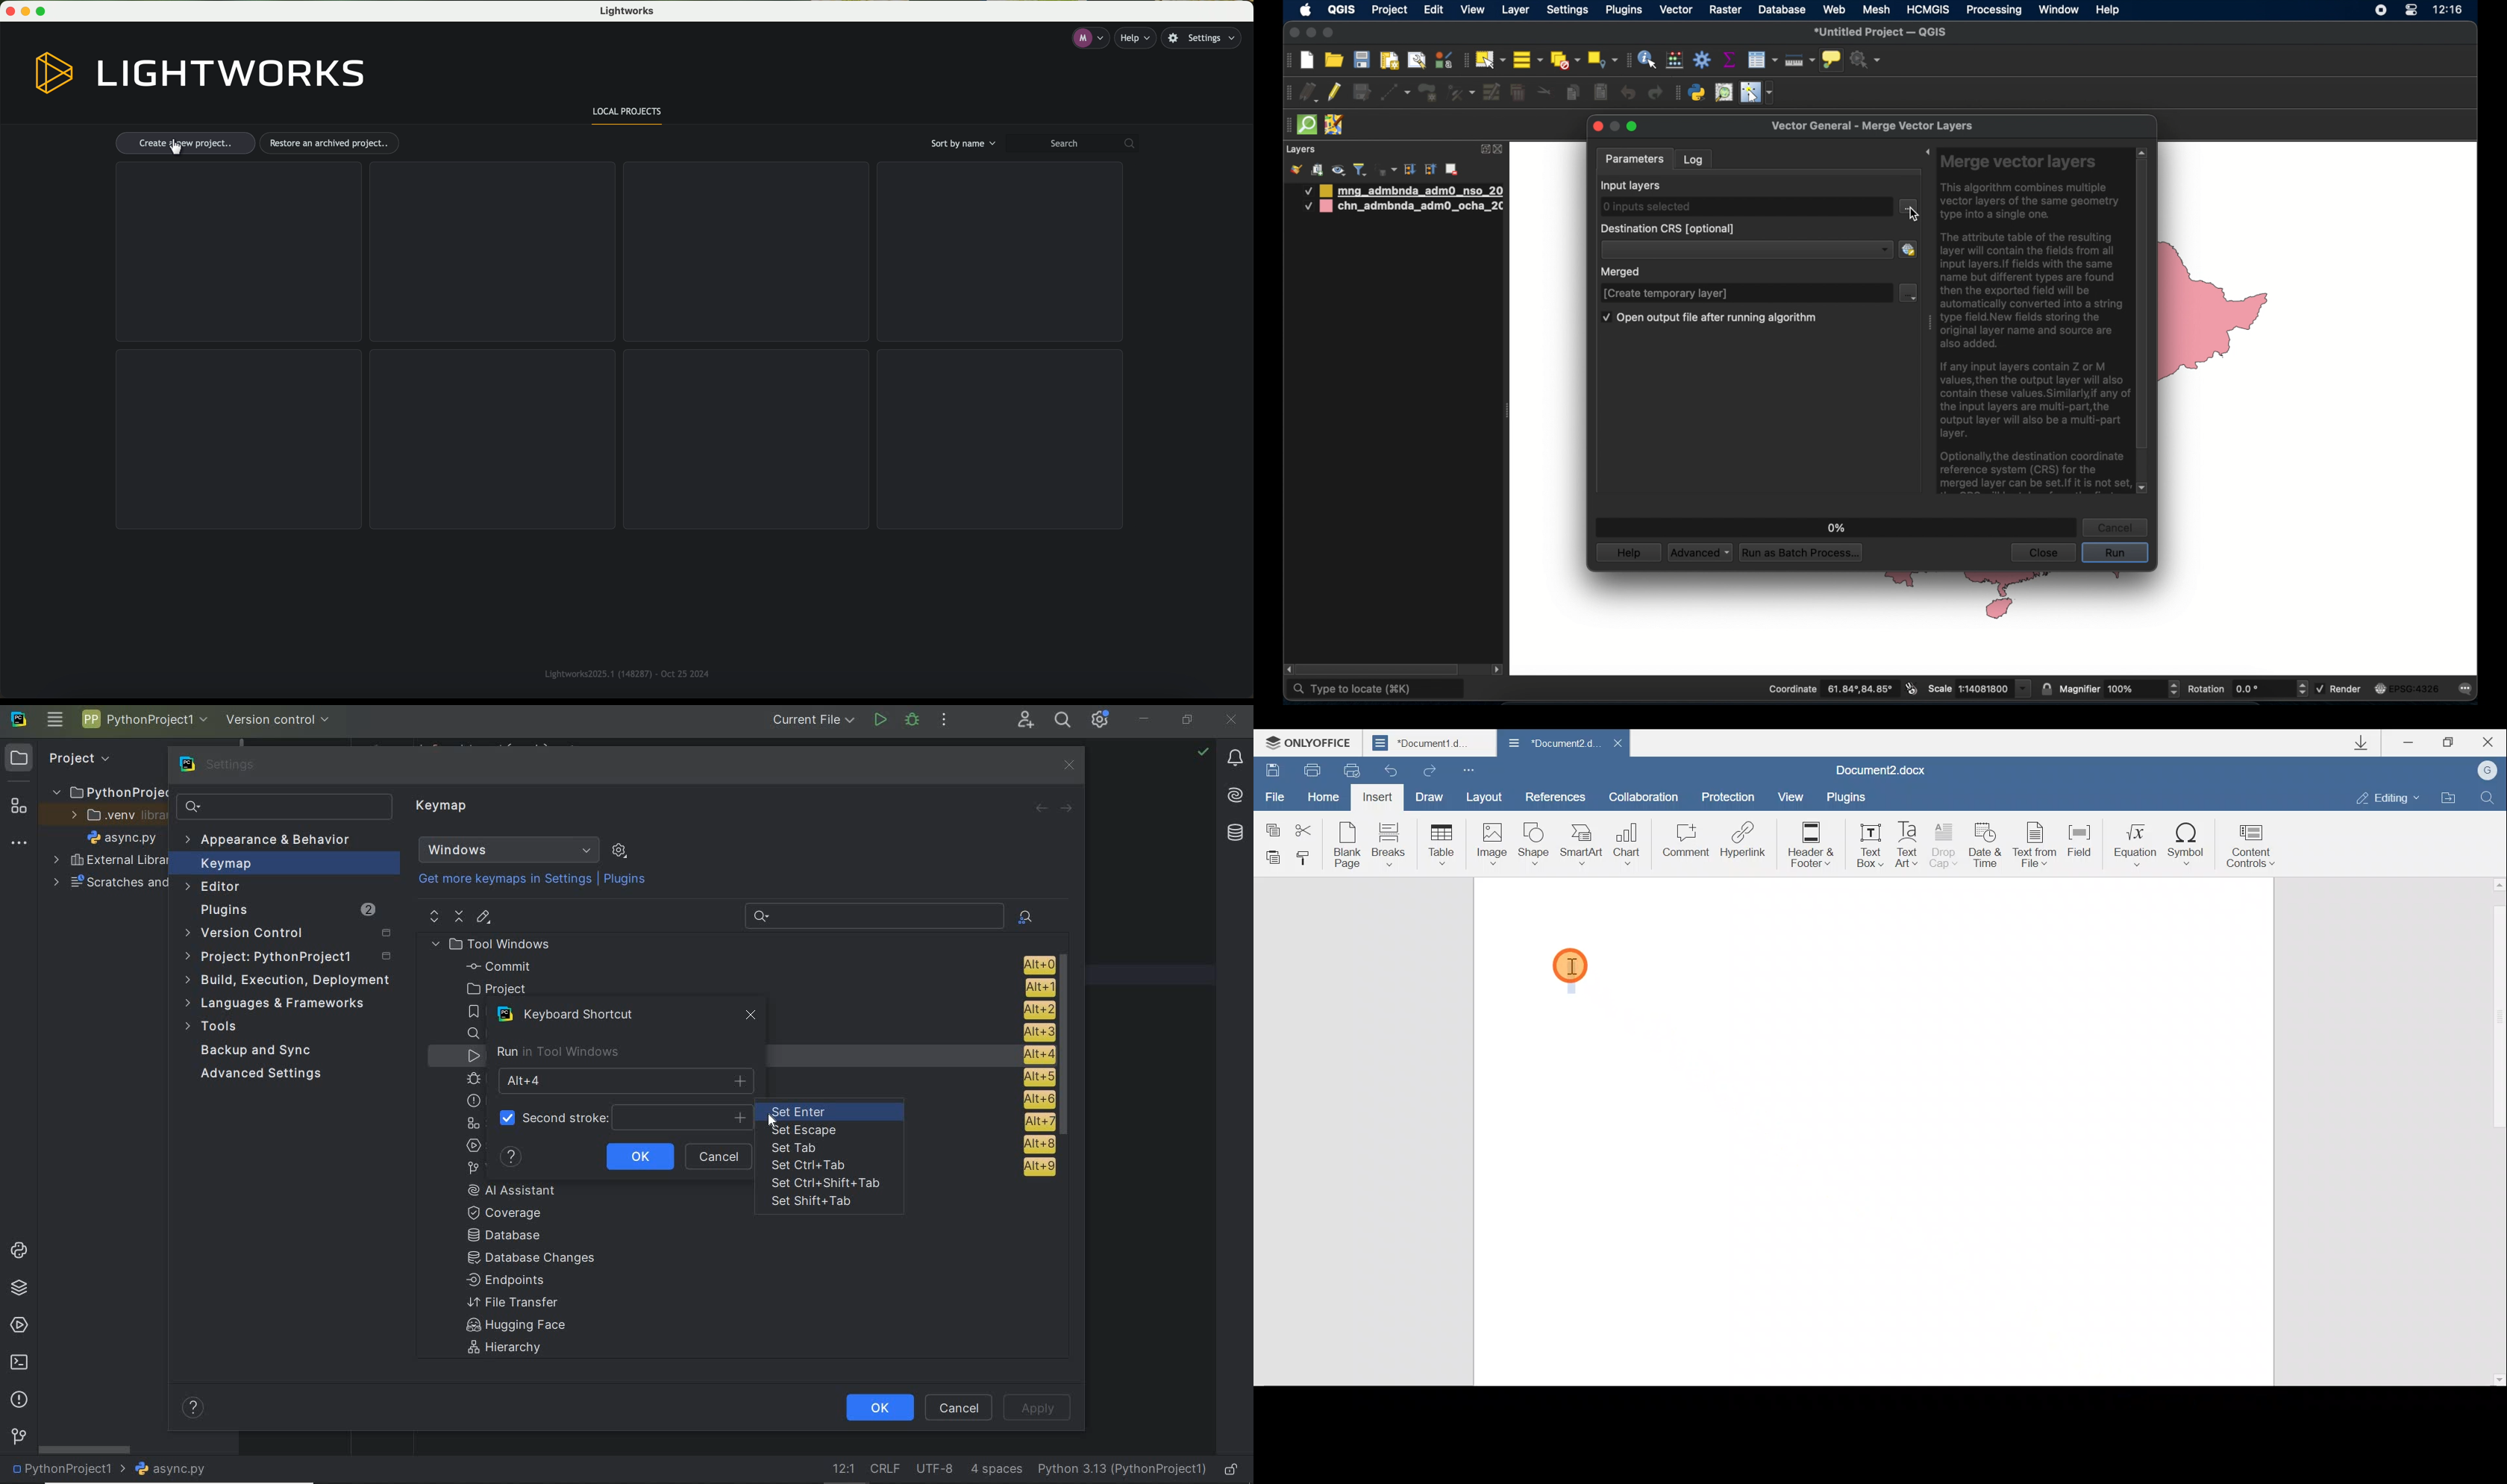  I want to click on project, so click(1391, 11).